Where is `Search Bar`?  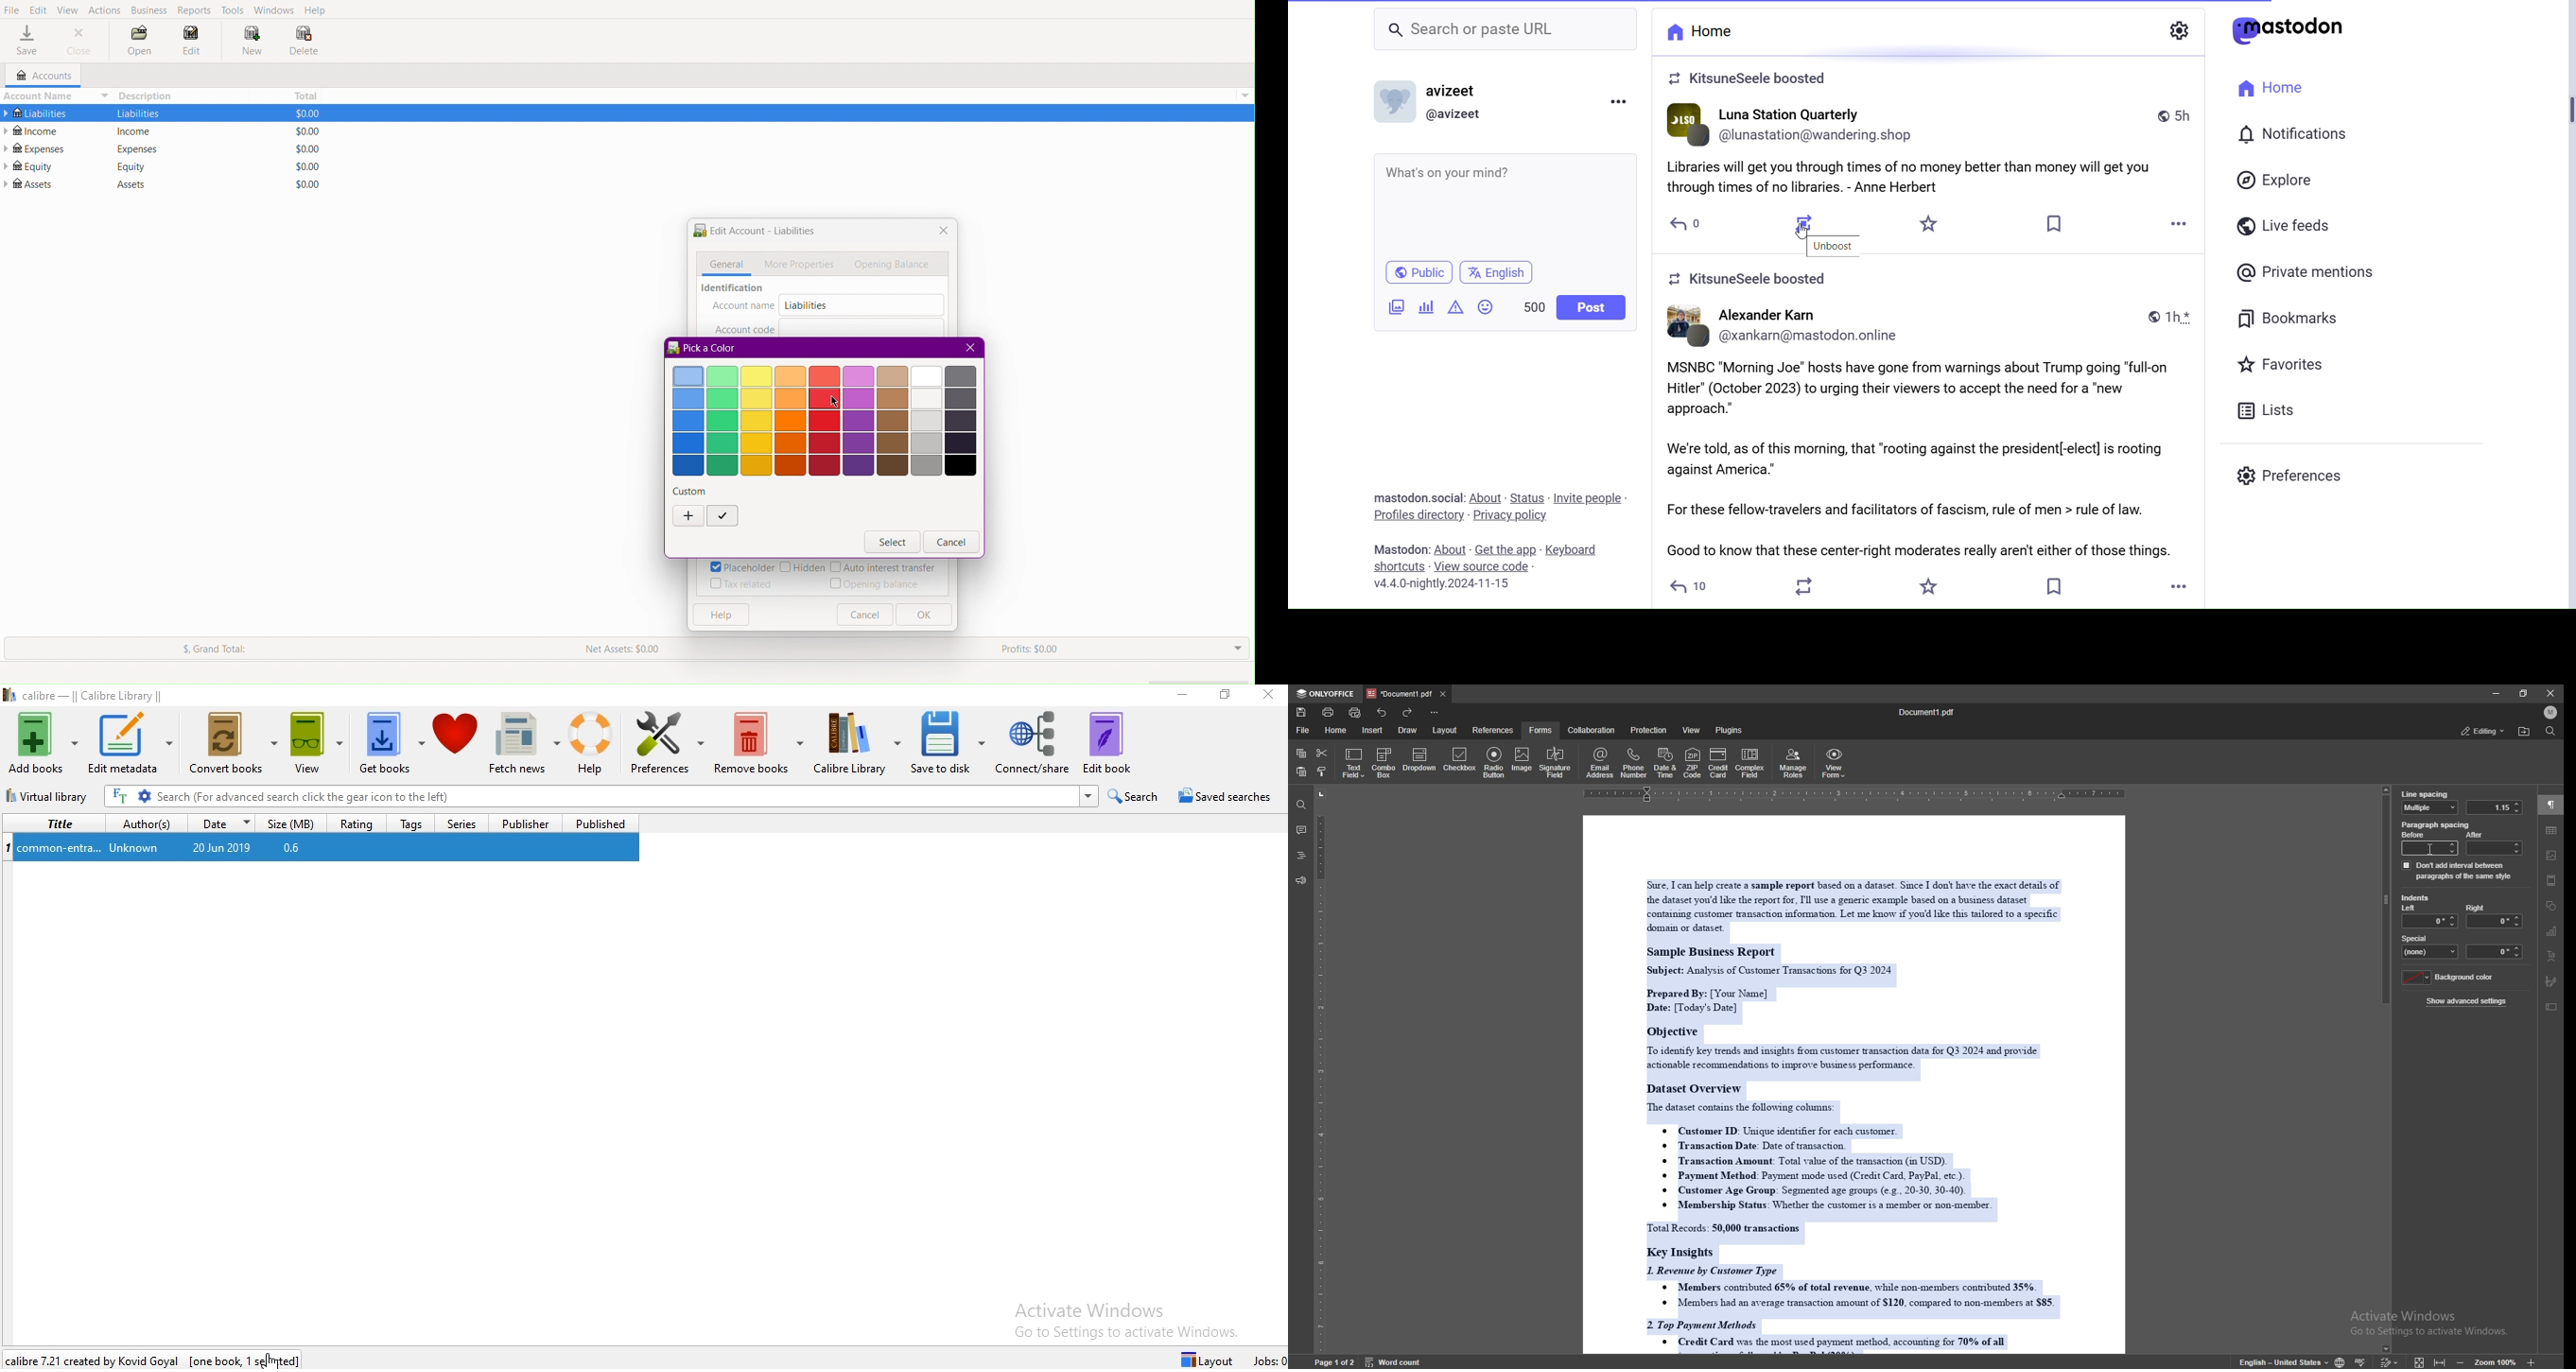 Search Bar is located at coordinates (624, 797).